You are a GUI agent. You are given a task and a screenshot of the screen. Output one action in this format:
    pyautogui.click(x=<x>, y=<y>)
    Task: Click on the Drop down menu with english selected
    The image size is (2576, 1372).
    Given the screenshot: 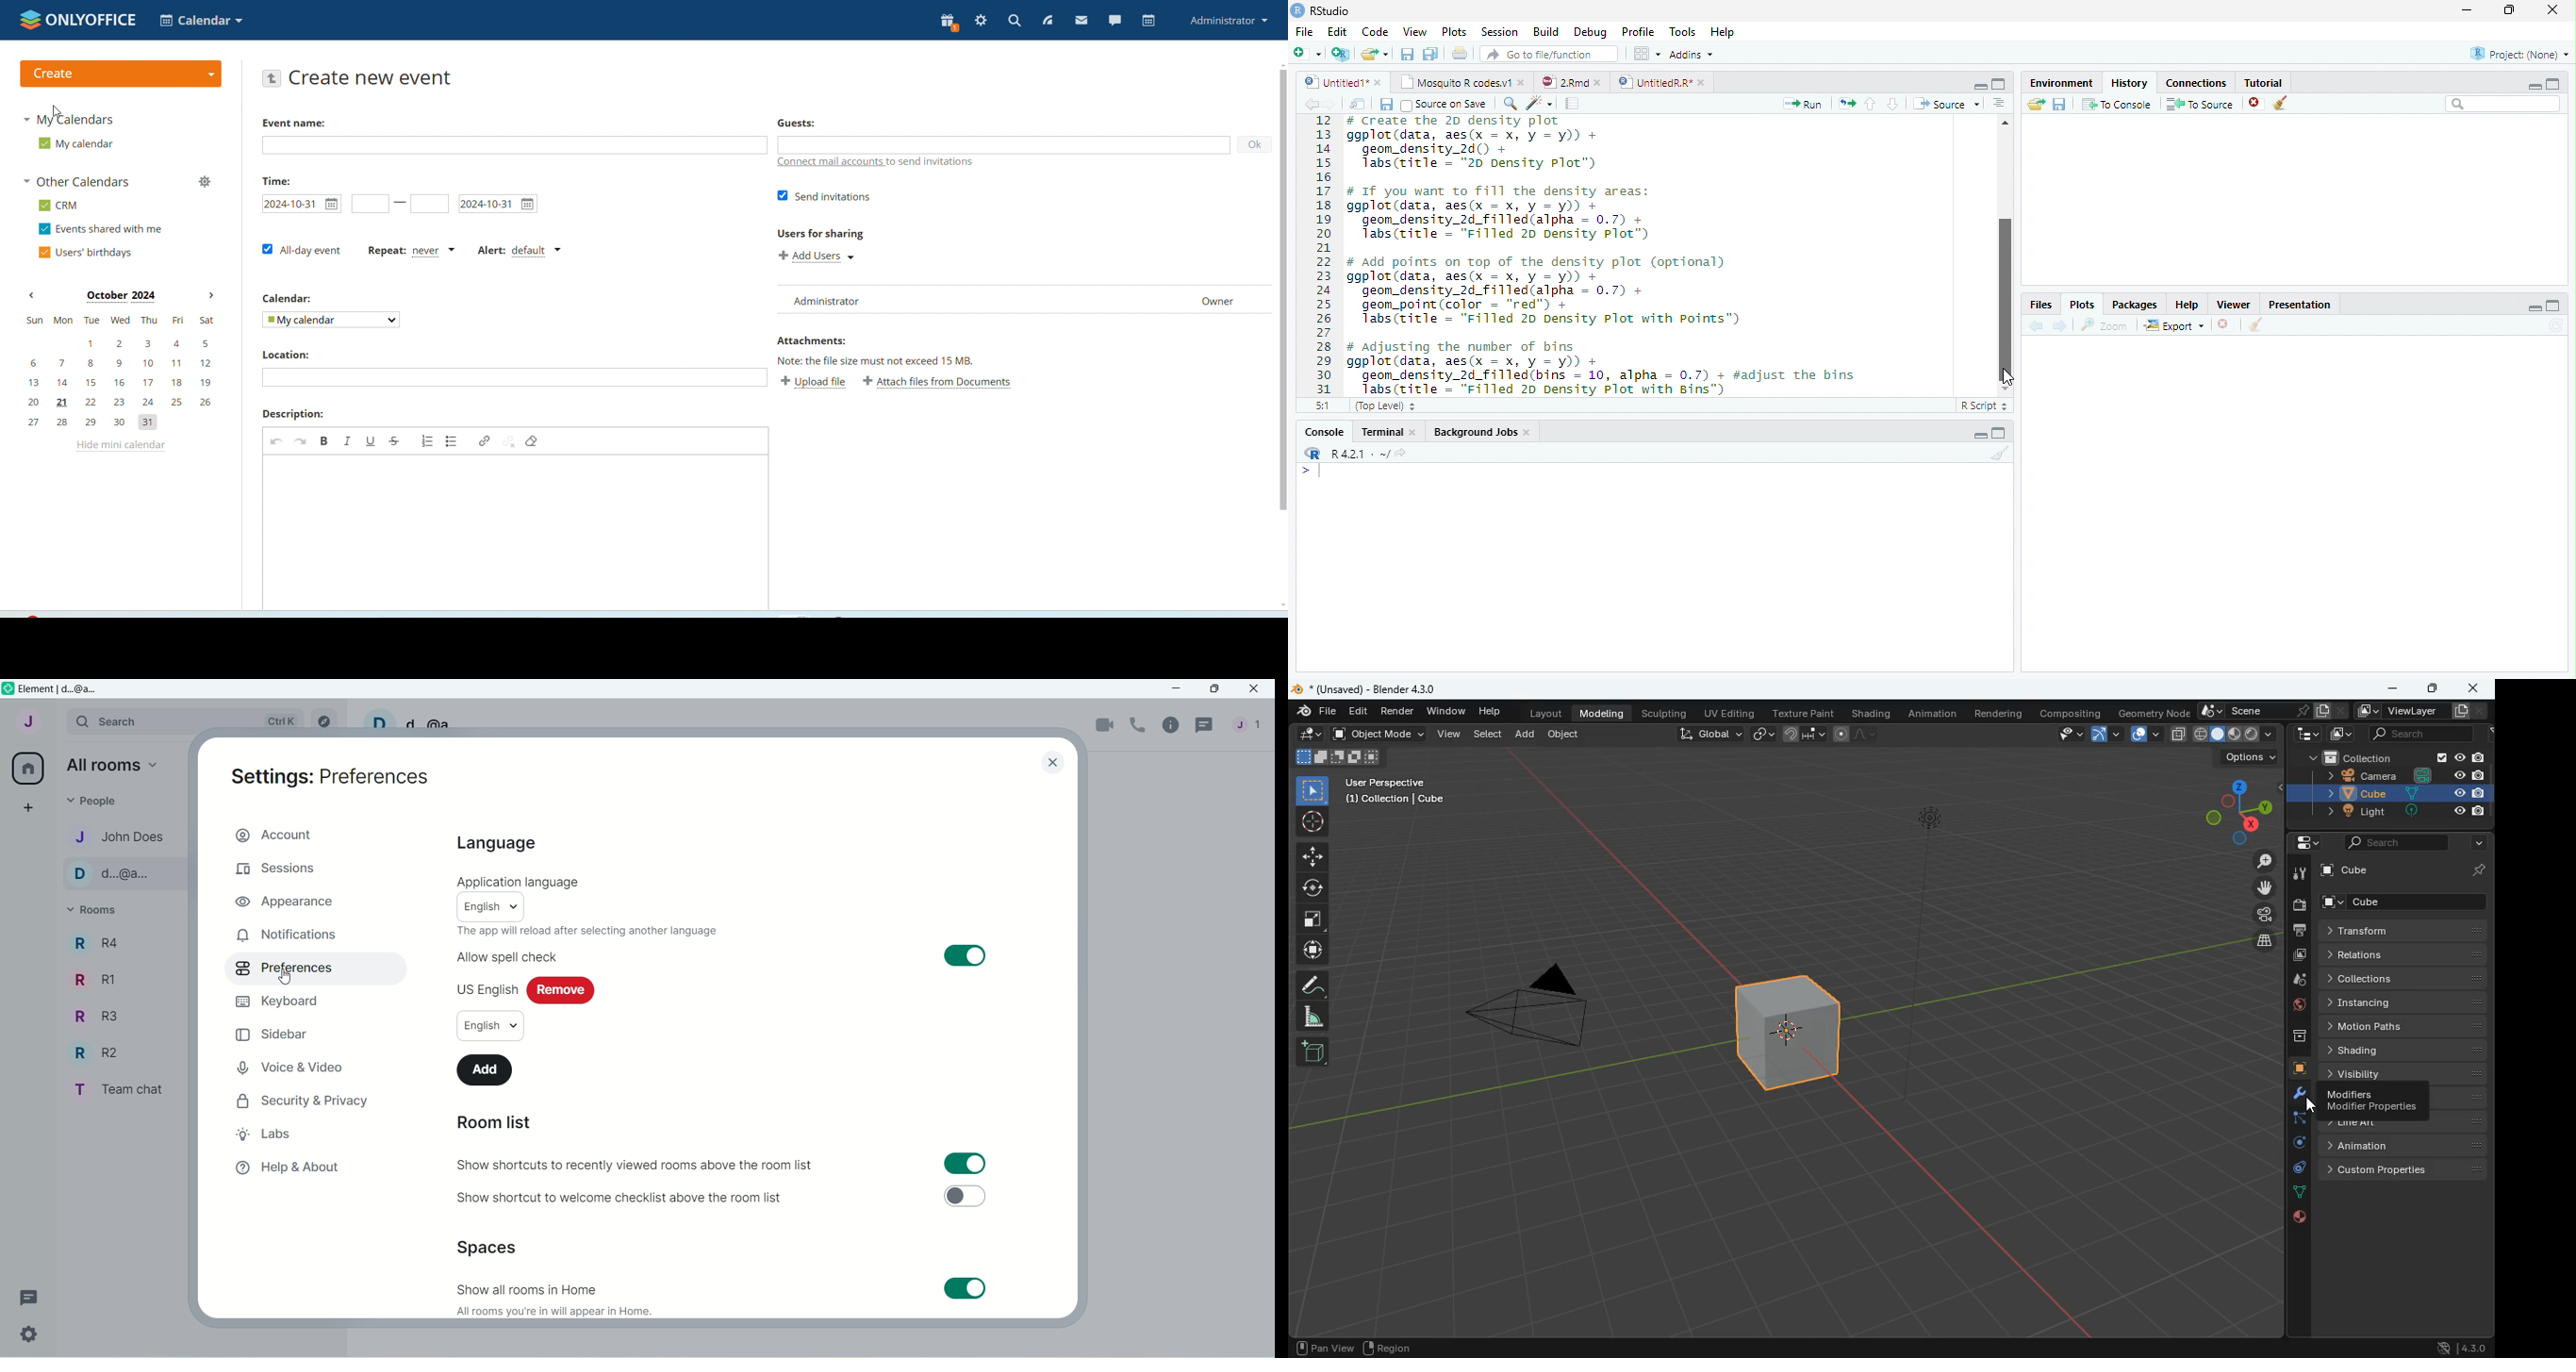 What is the action you would take?
    pyautogui.click(x=494, y=1027)
    